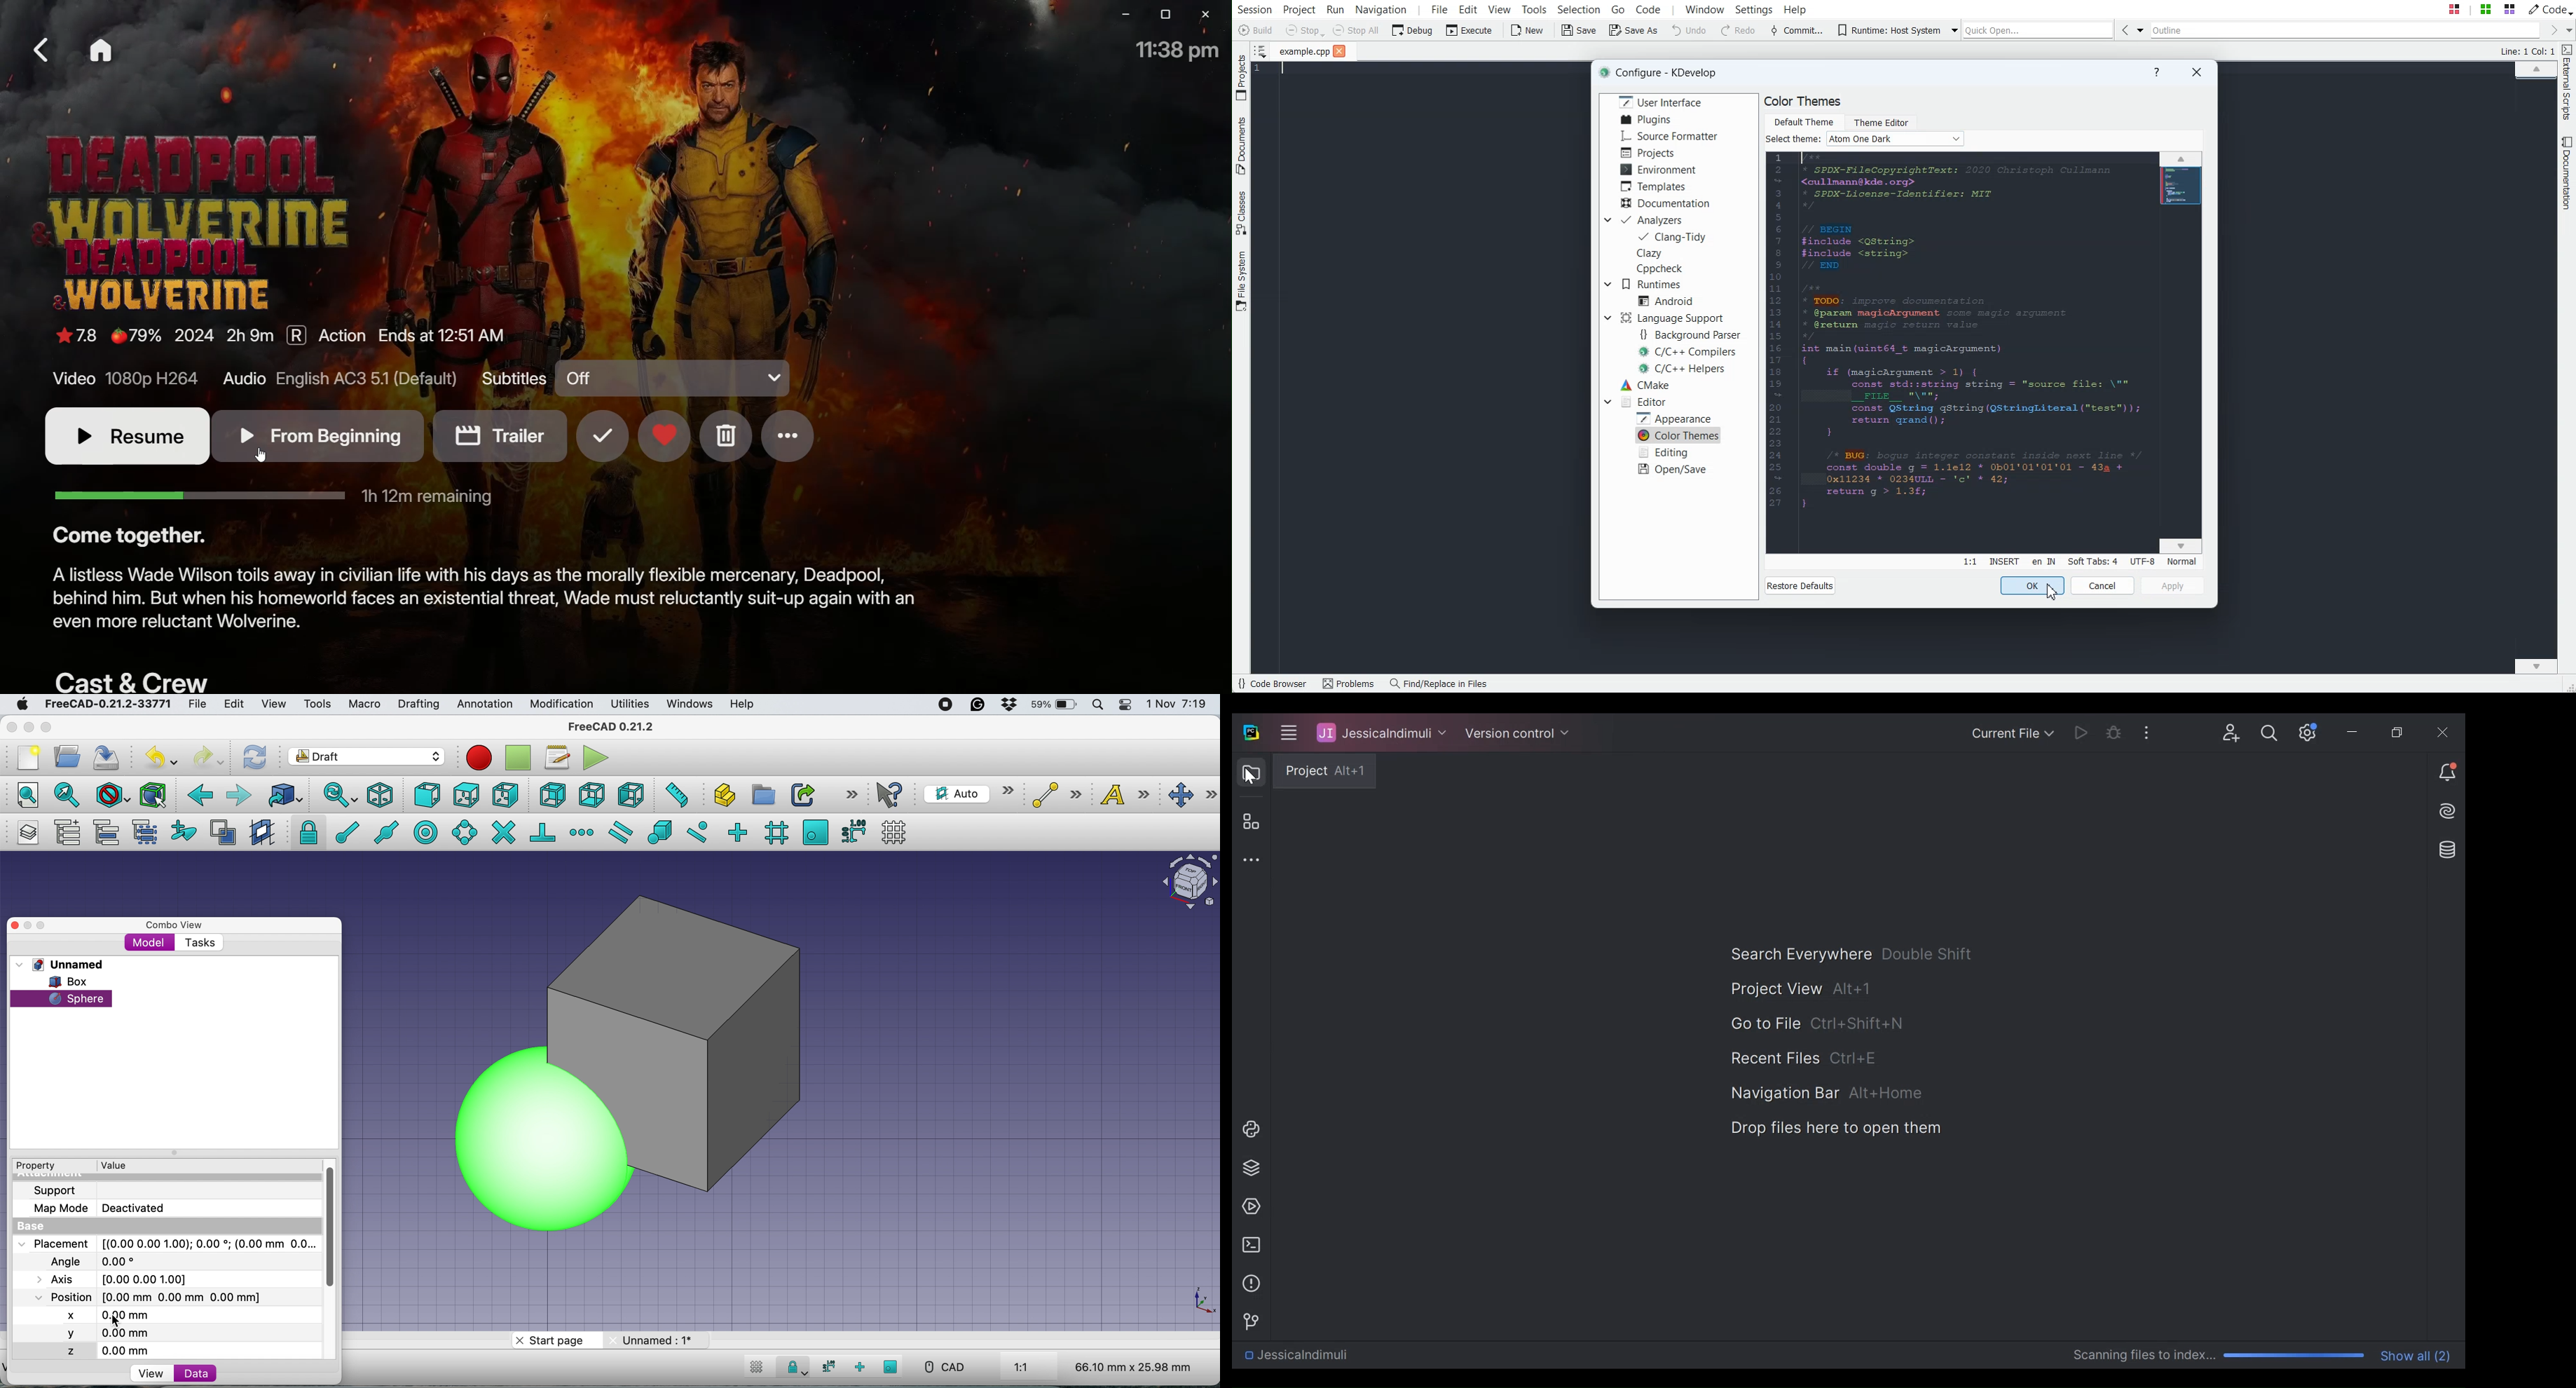 This screenshot has width=2576, height=1400. Describe the element at coordinates (317, 705) in the screenshot. I see `tools` at that location.